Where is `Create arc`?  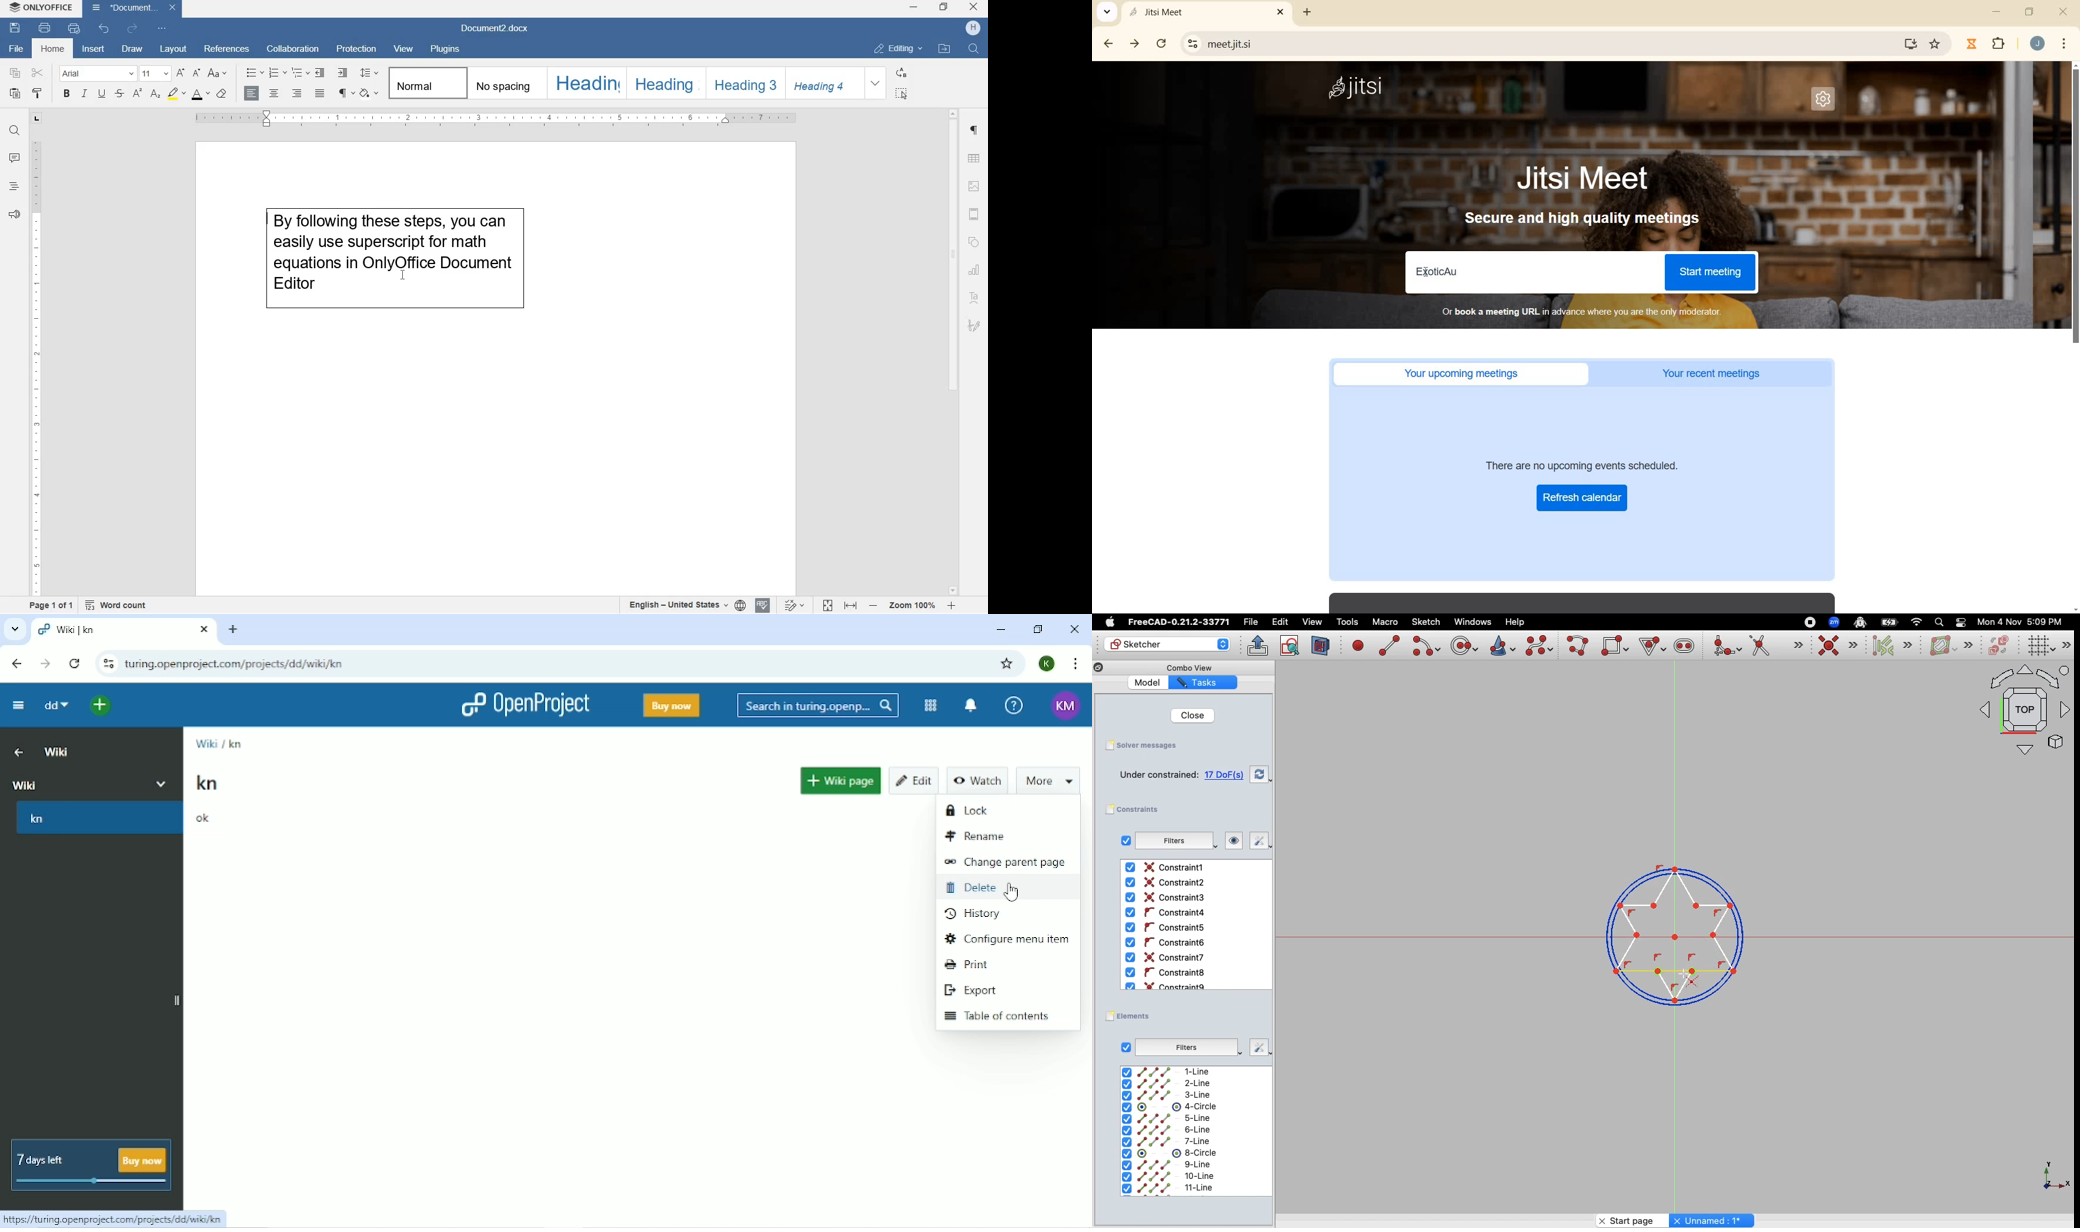
Create arc is located at coordinates (1426, 646).